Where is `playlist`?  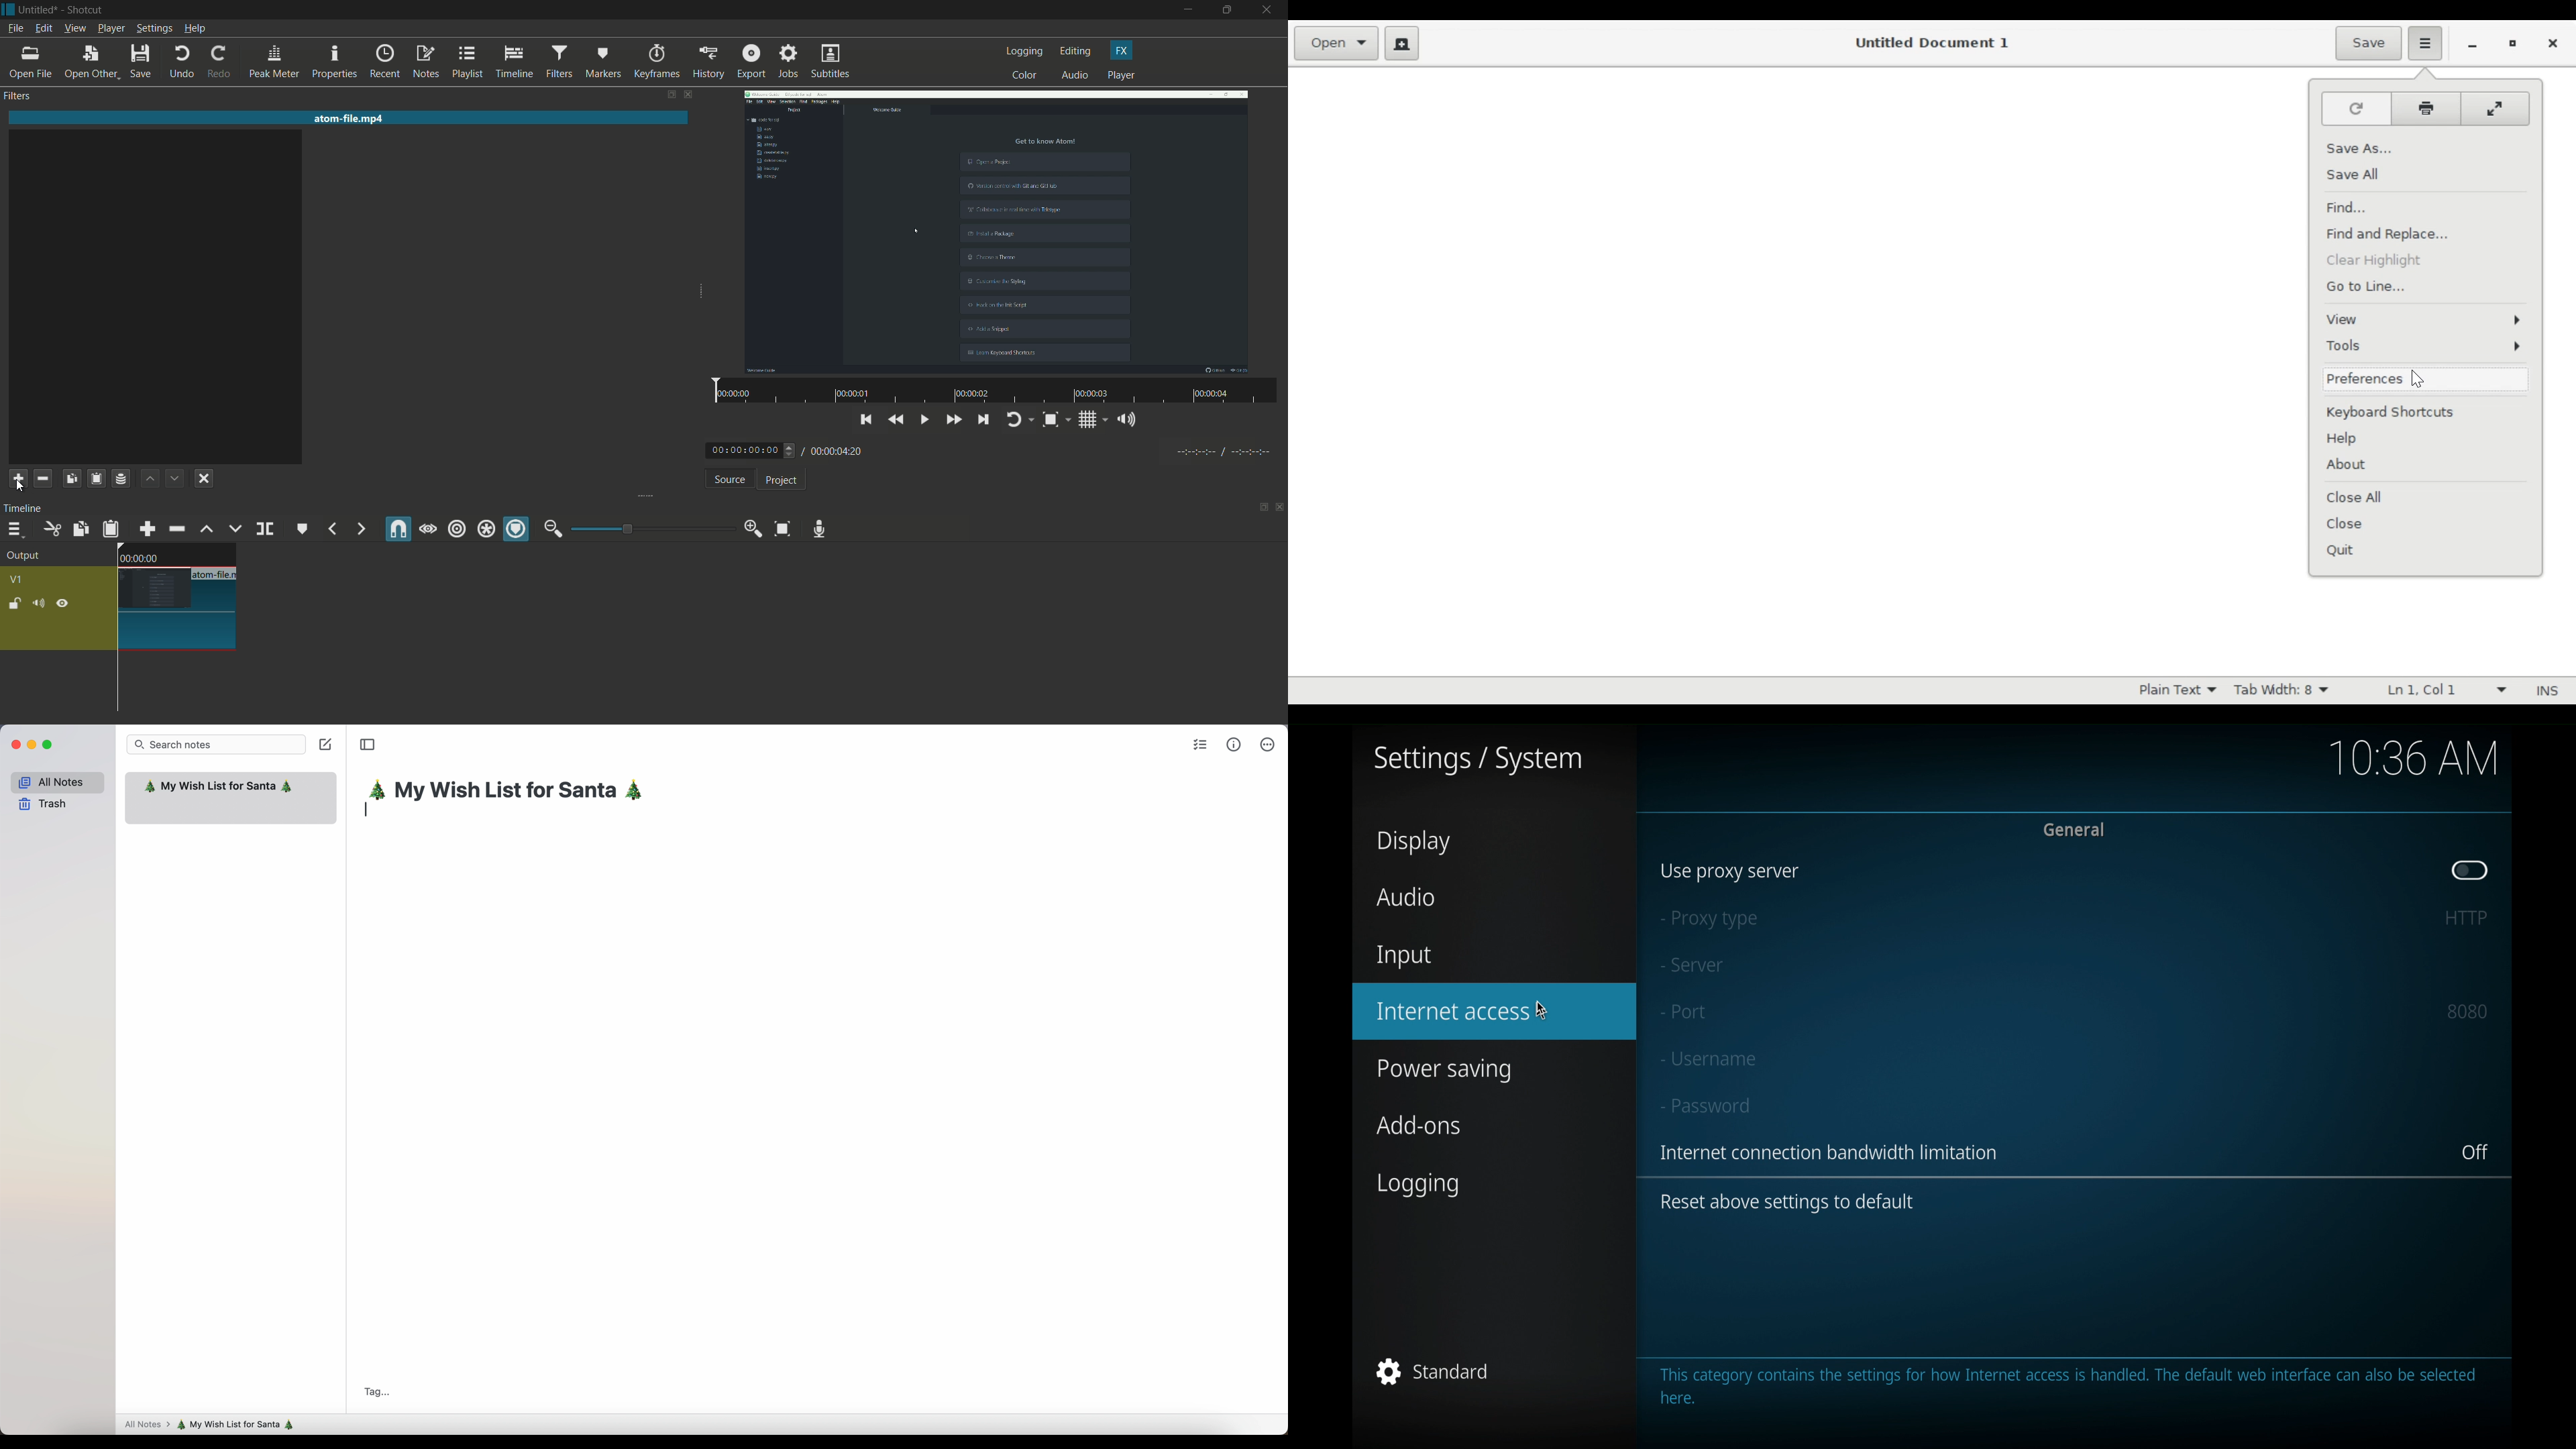
playlist is located at coordinates (468, 62).